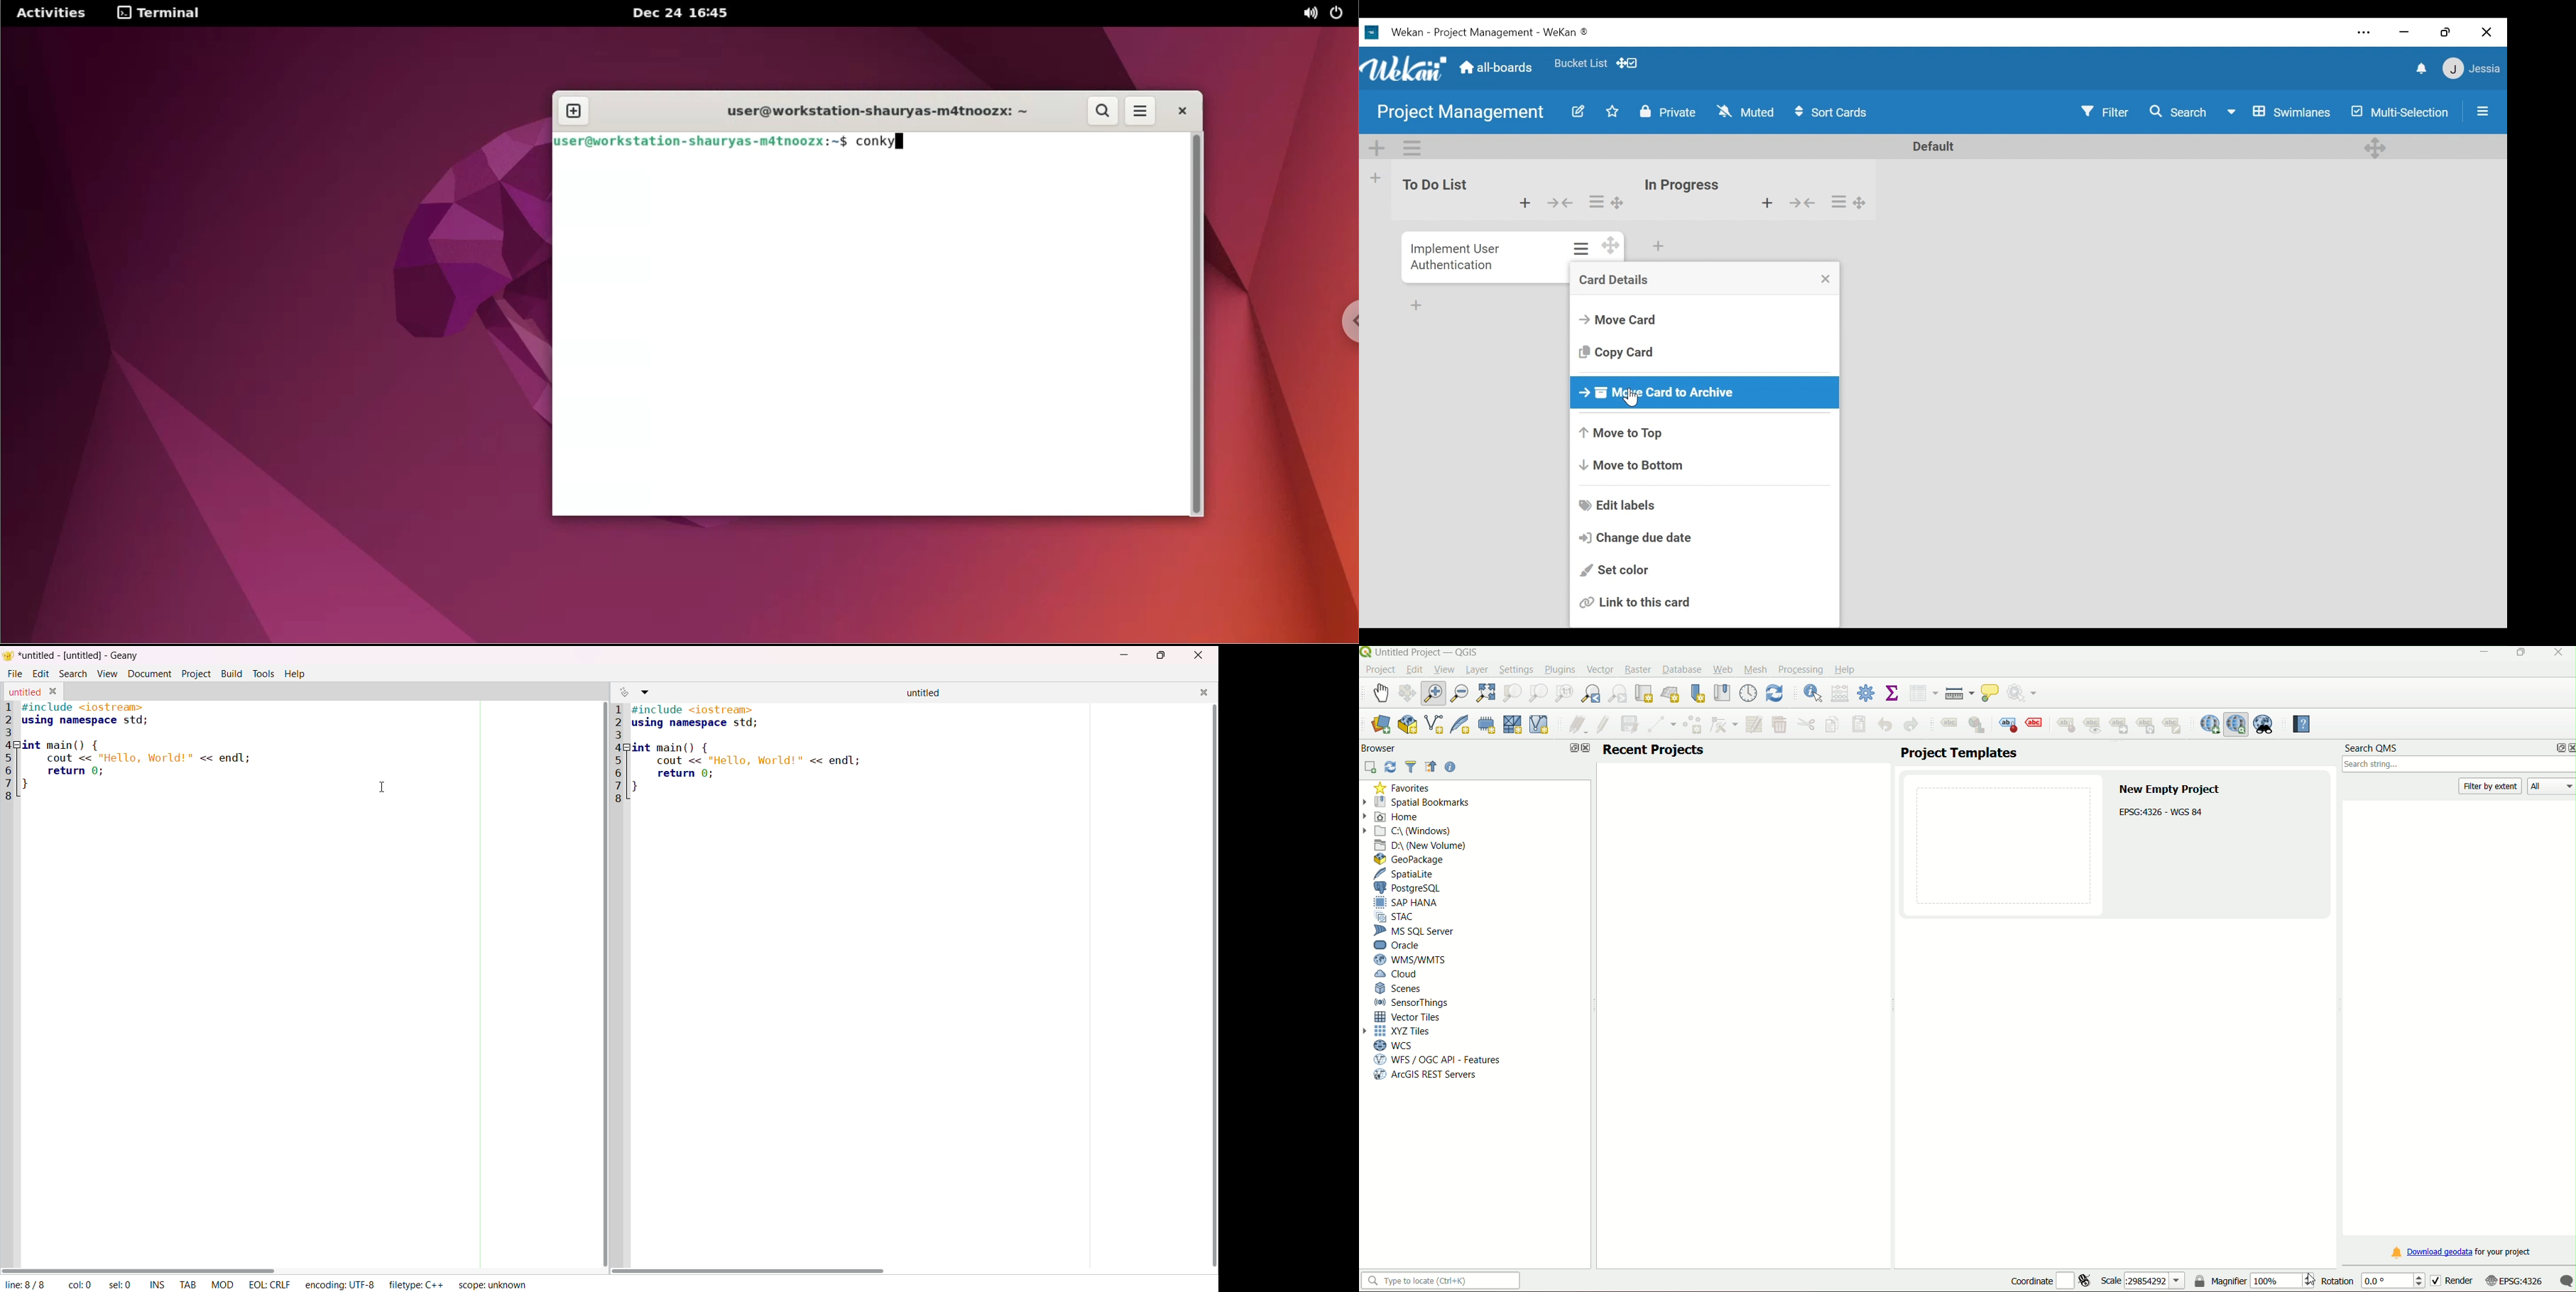  What do you see at coordinates (1436, 191) in the screenshot?
I see `to do list` at bounding box center [1436, 191].